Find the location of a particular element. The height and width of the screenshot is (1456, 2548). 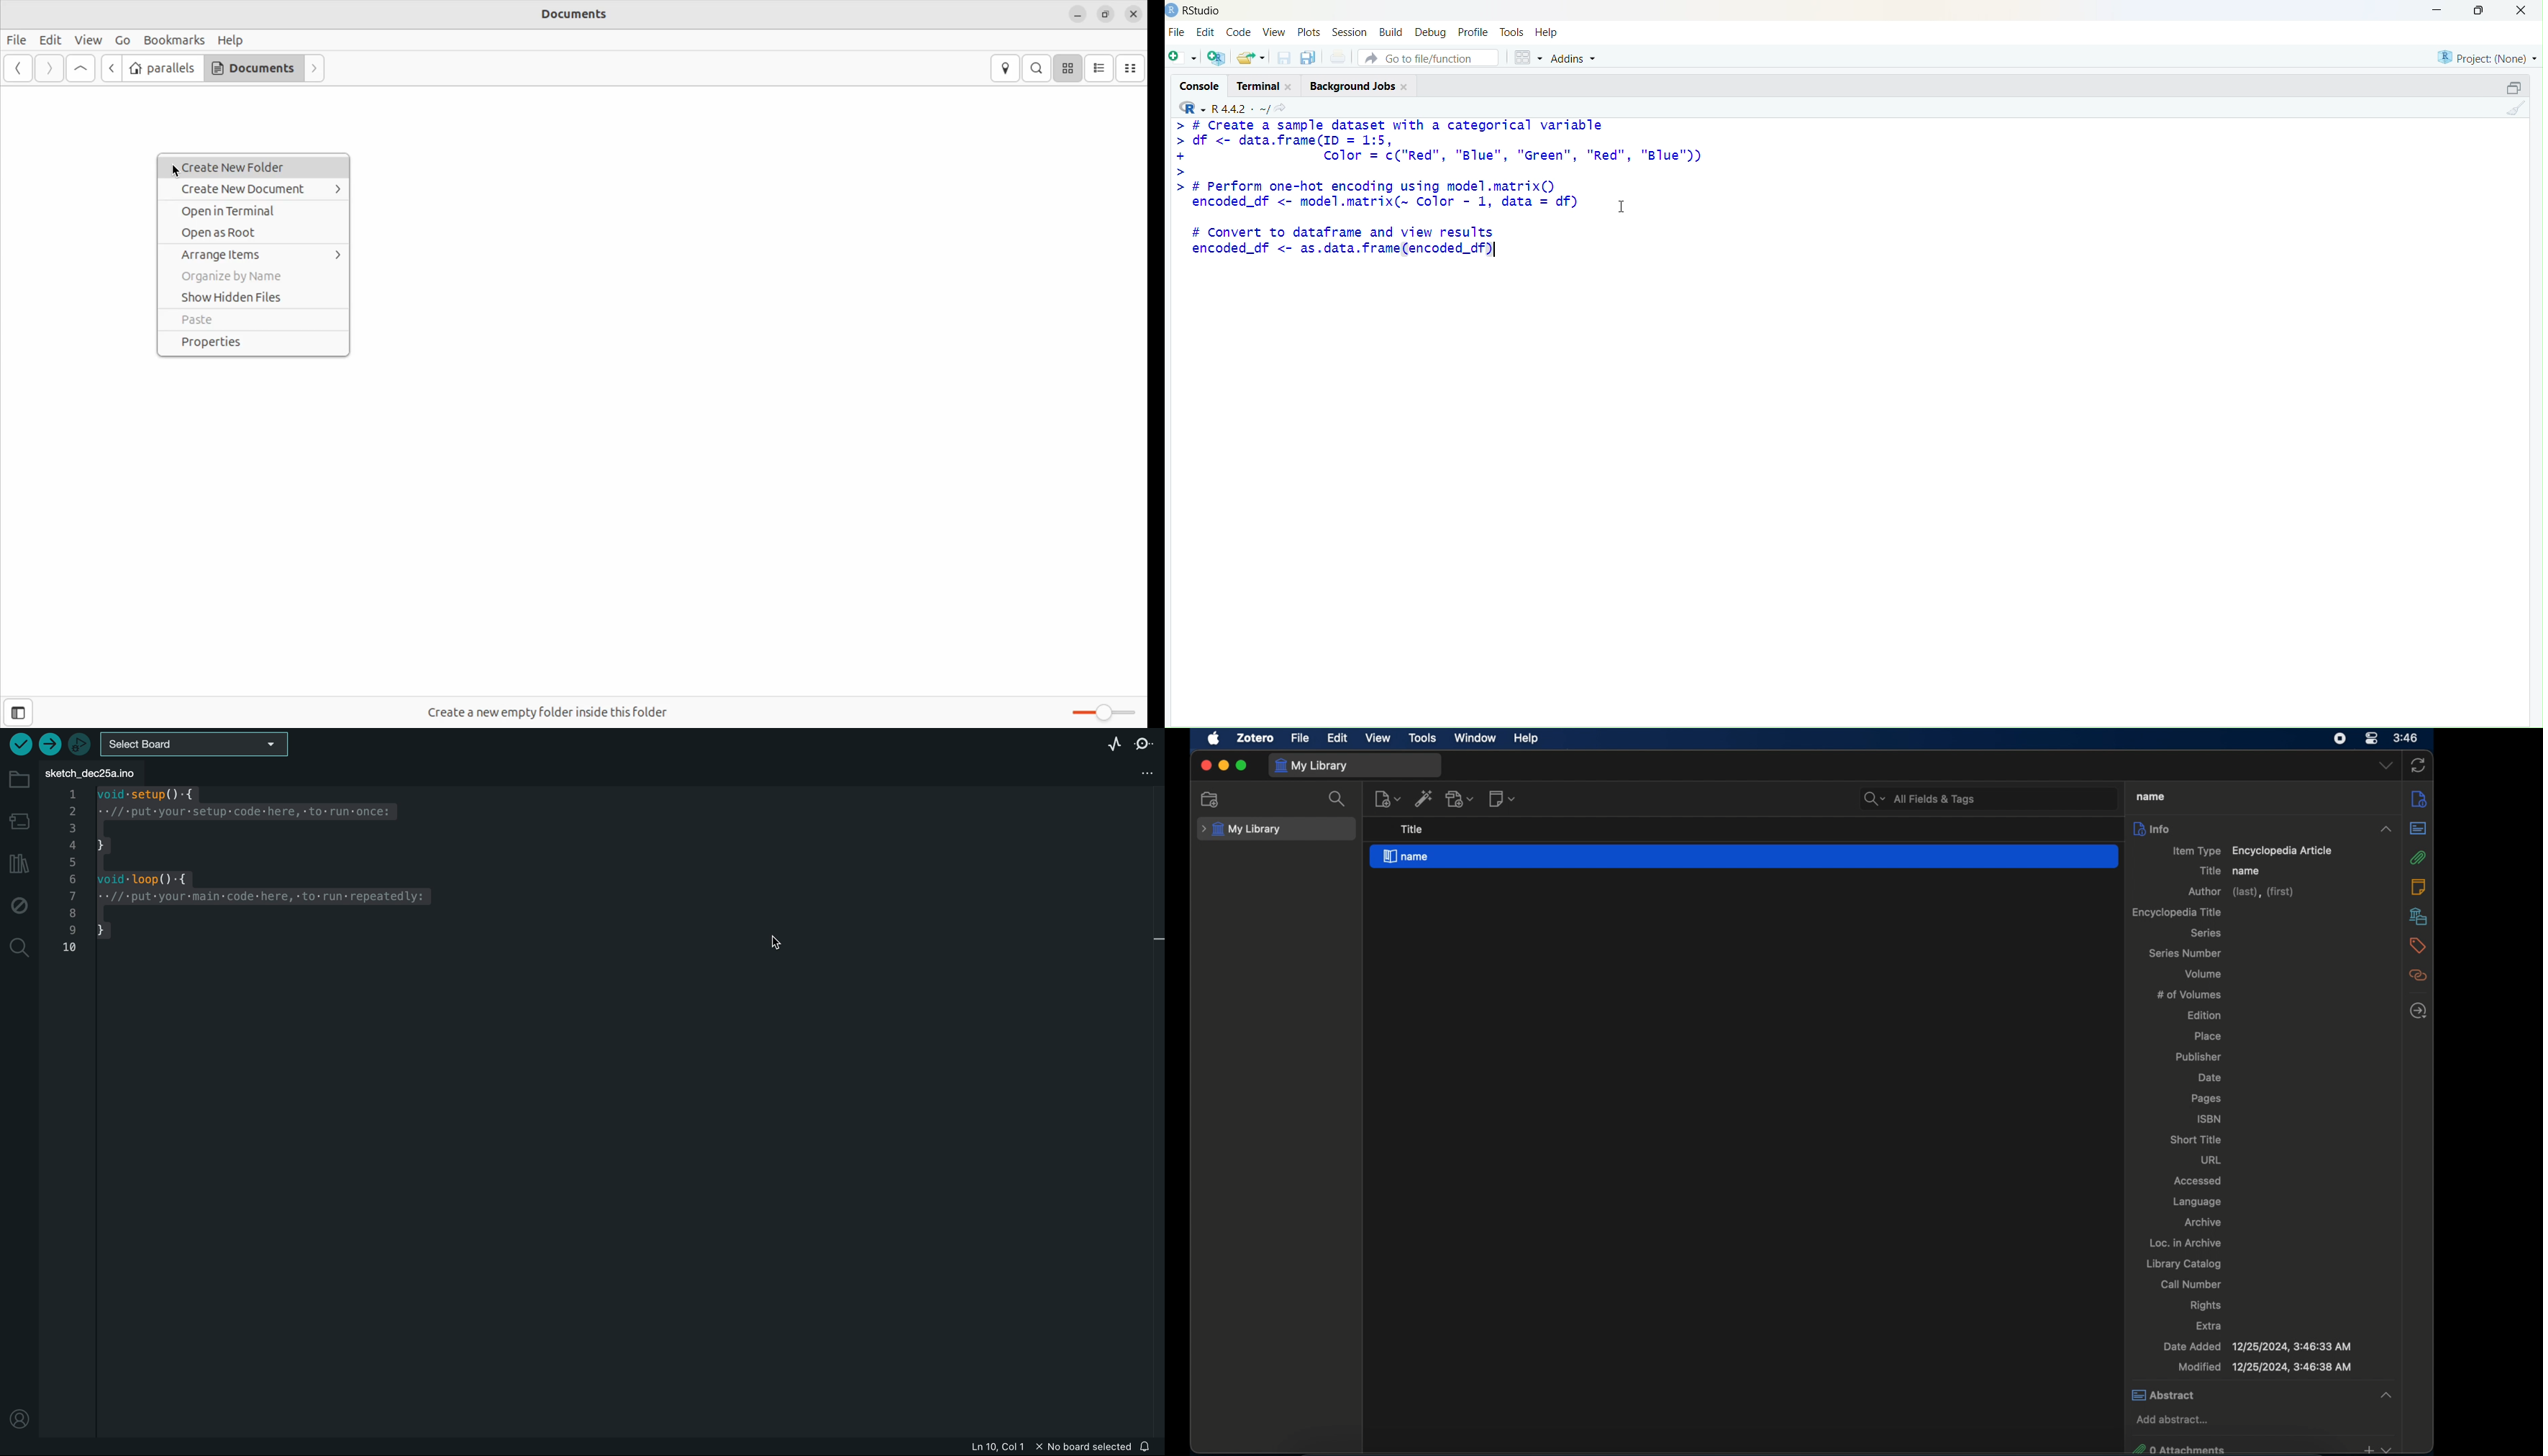

add item by identifier is located at coordinates (1425, 798).